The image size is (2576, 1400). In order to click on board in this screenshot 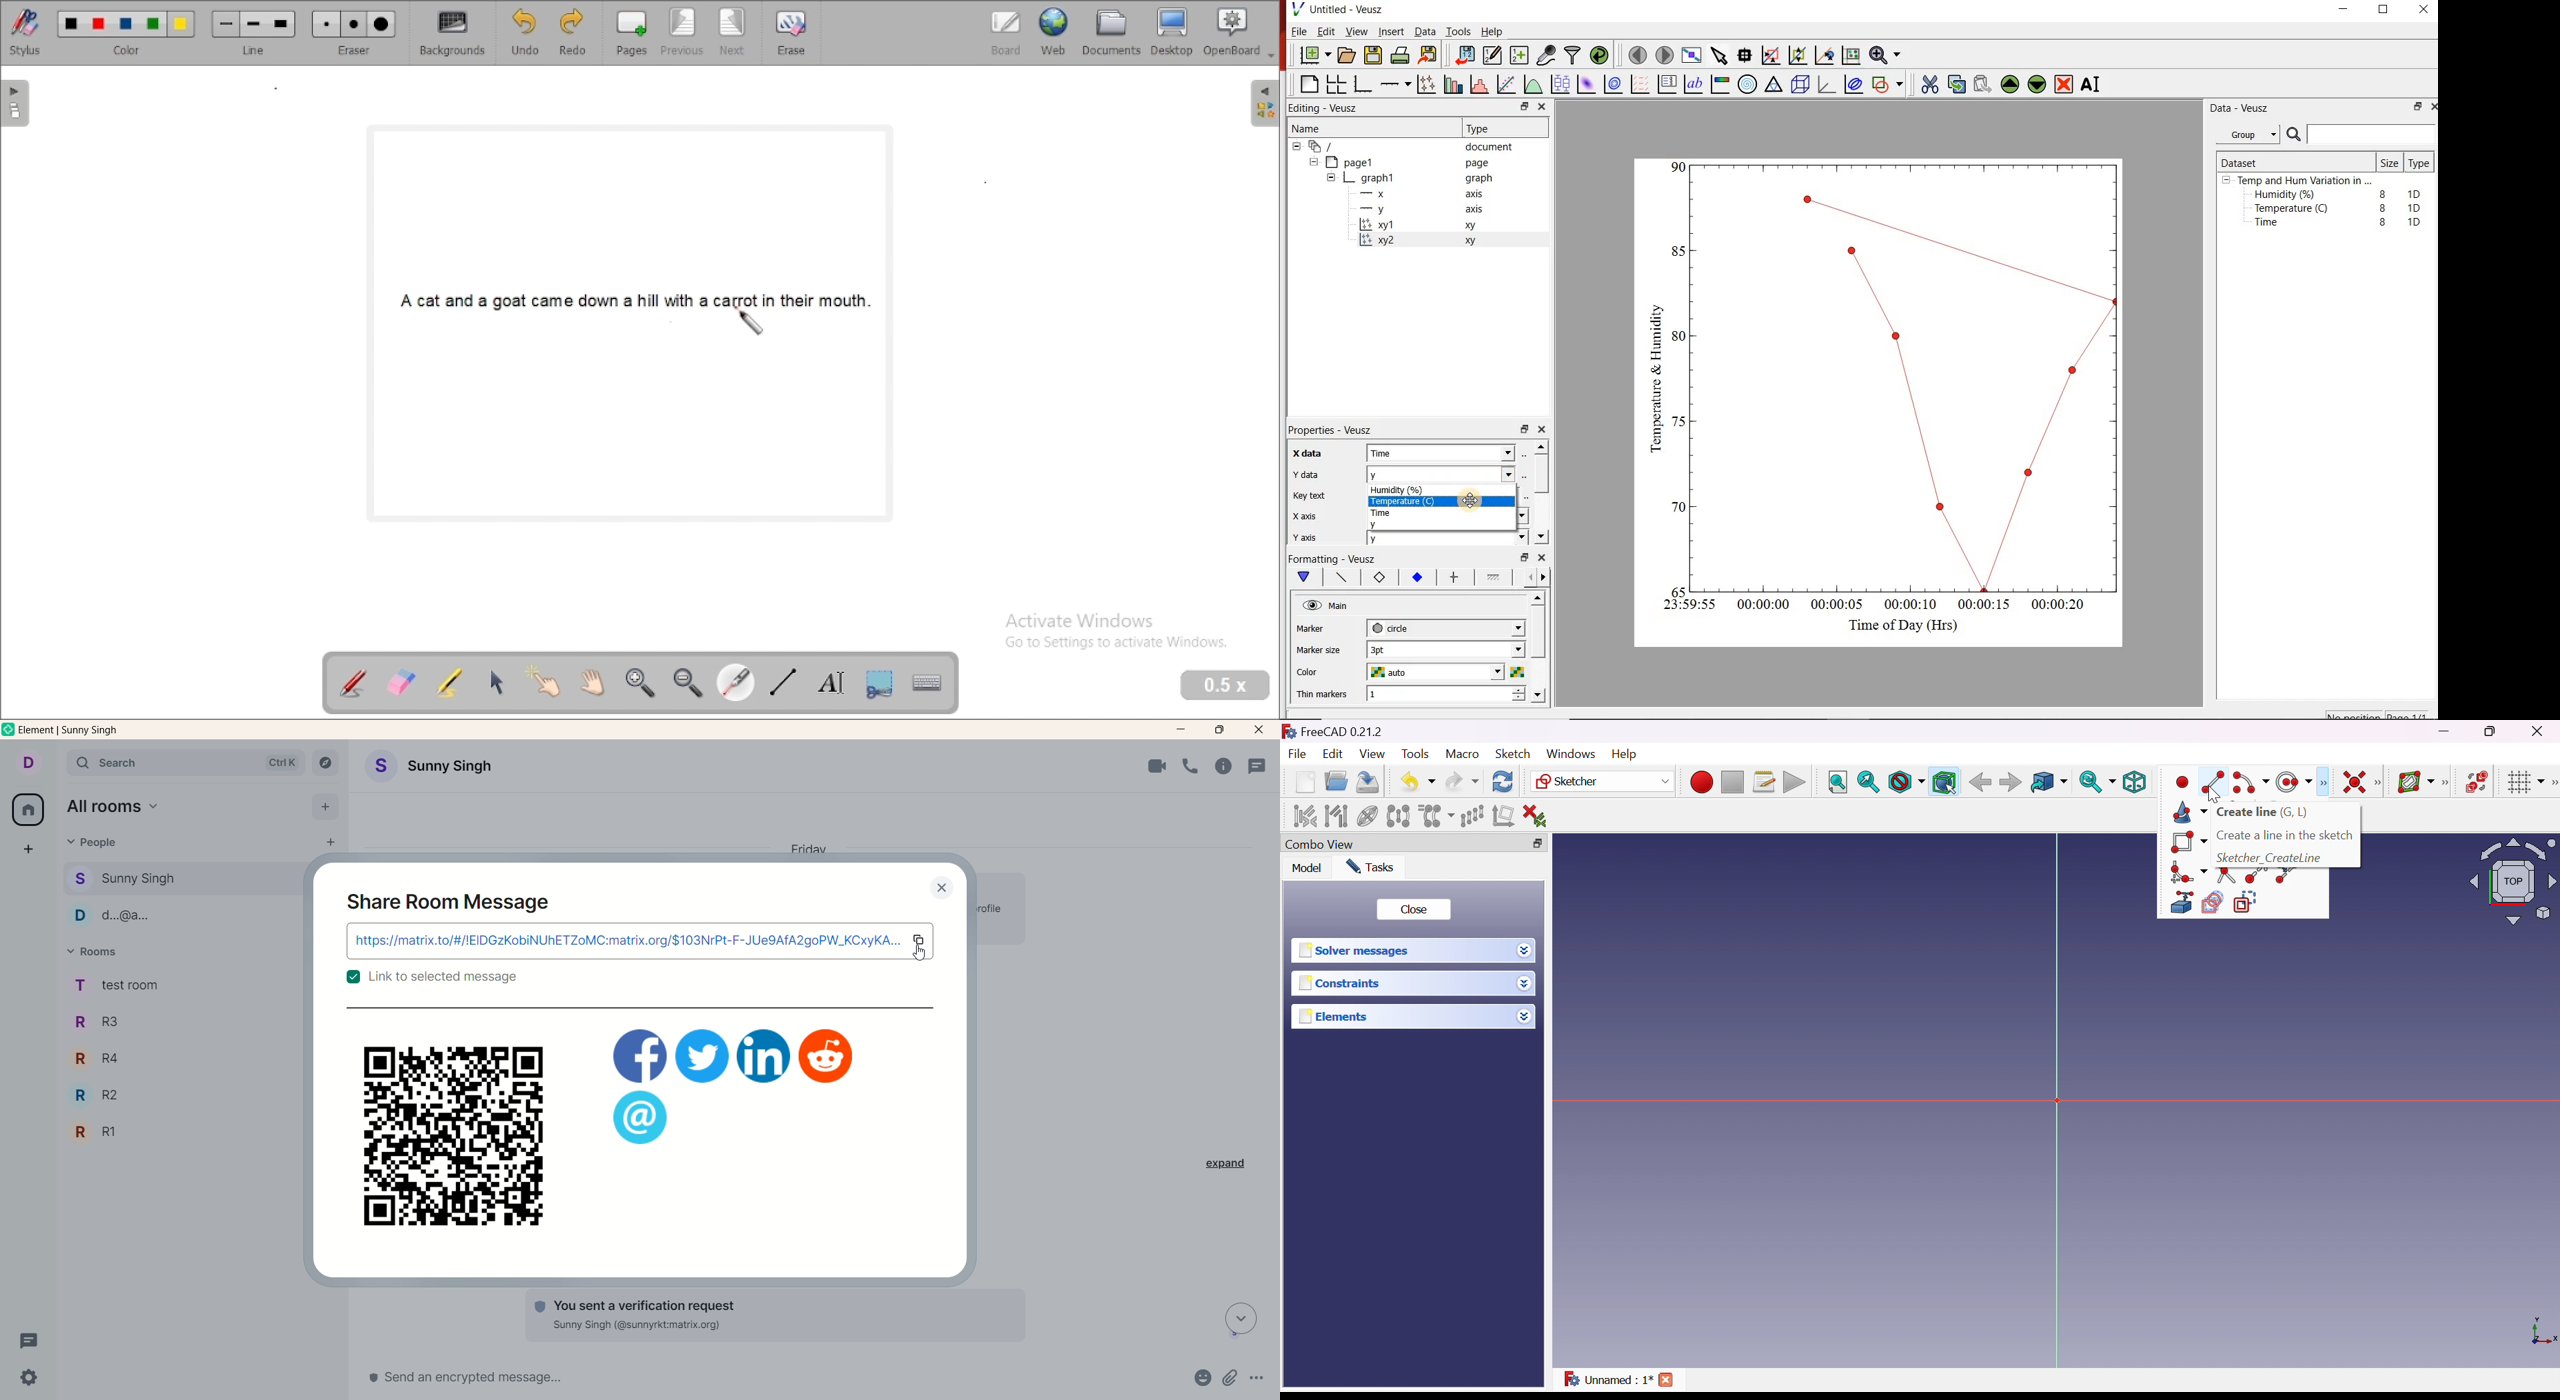, I will do `click(1005, 34)`.